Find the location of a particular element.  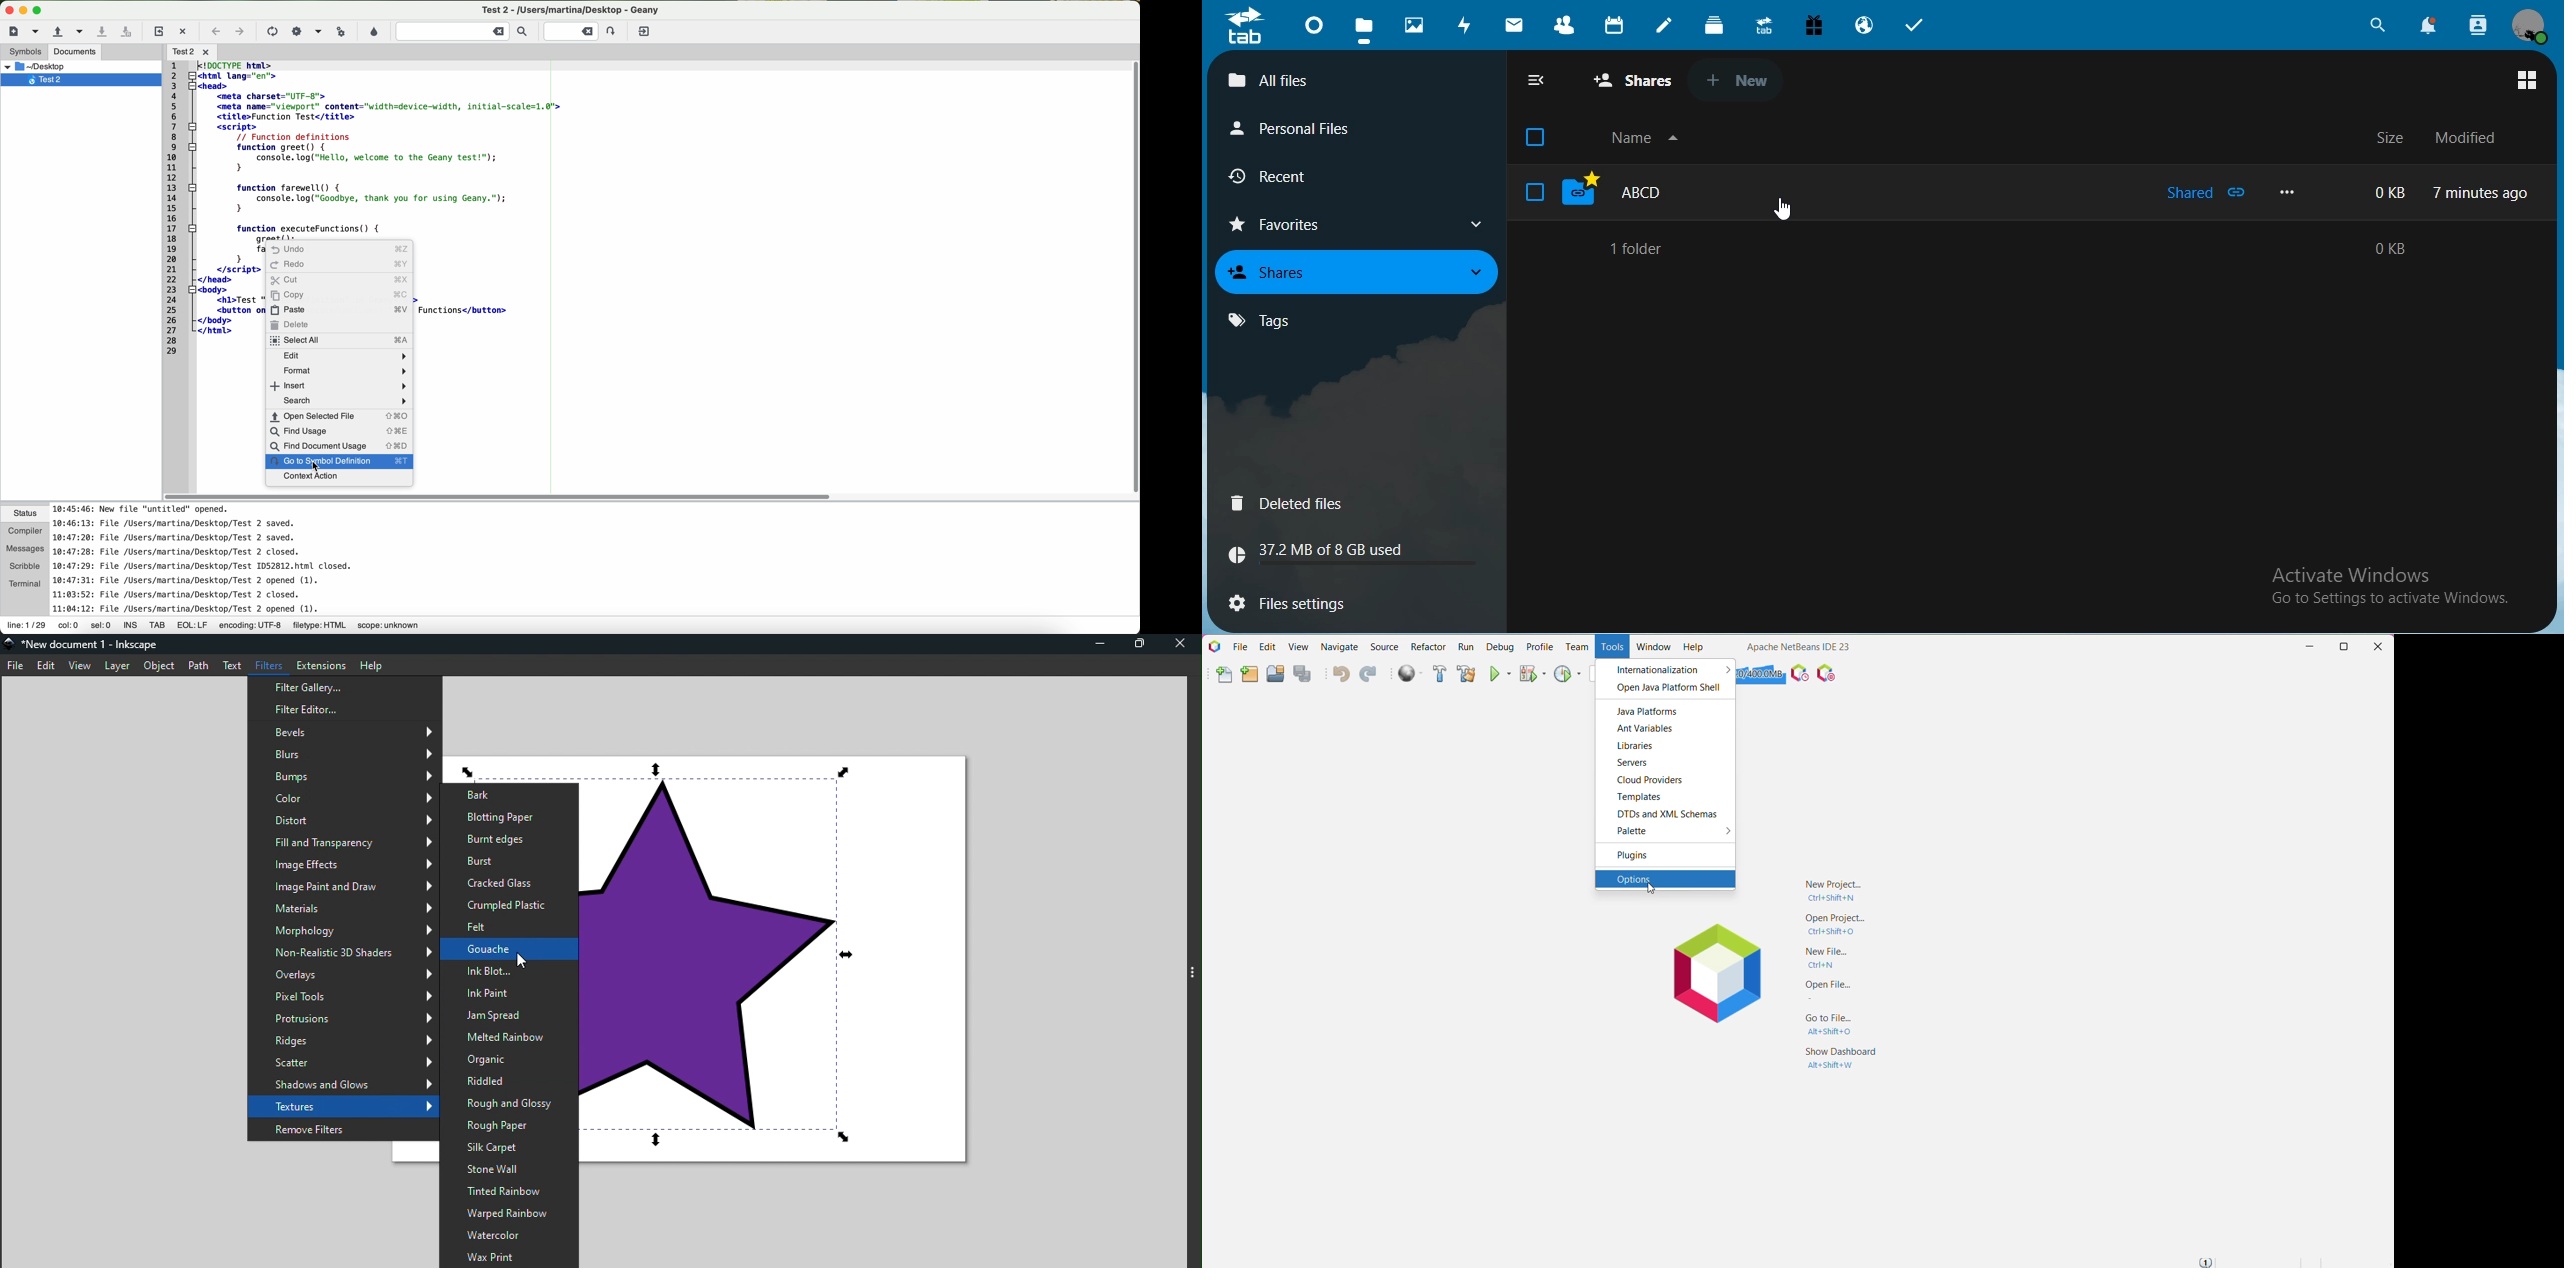

0 kb is located at coordinates (2403, 249).